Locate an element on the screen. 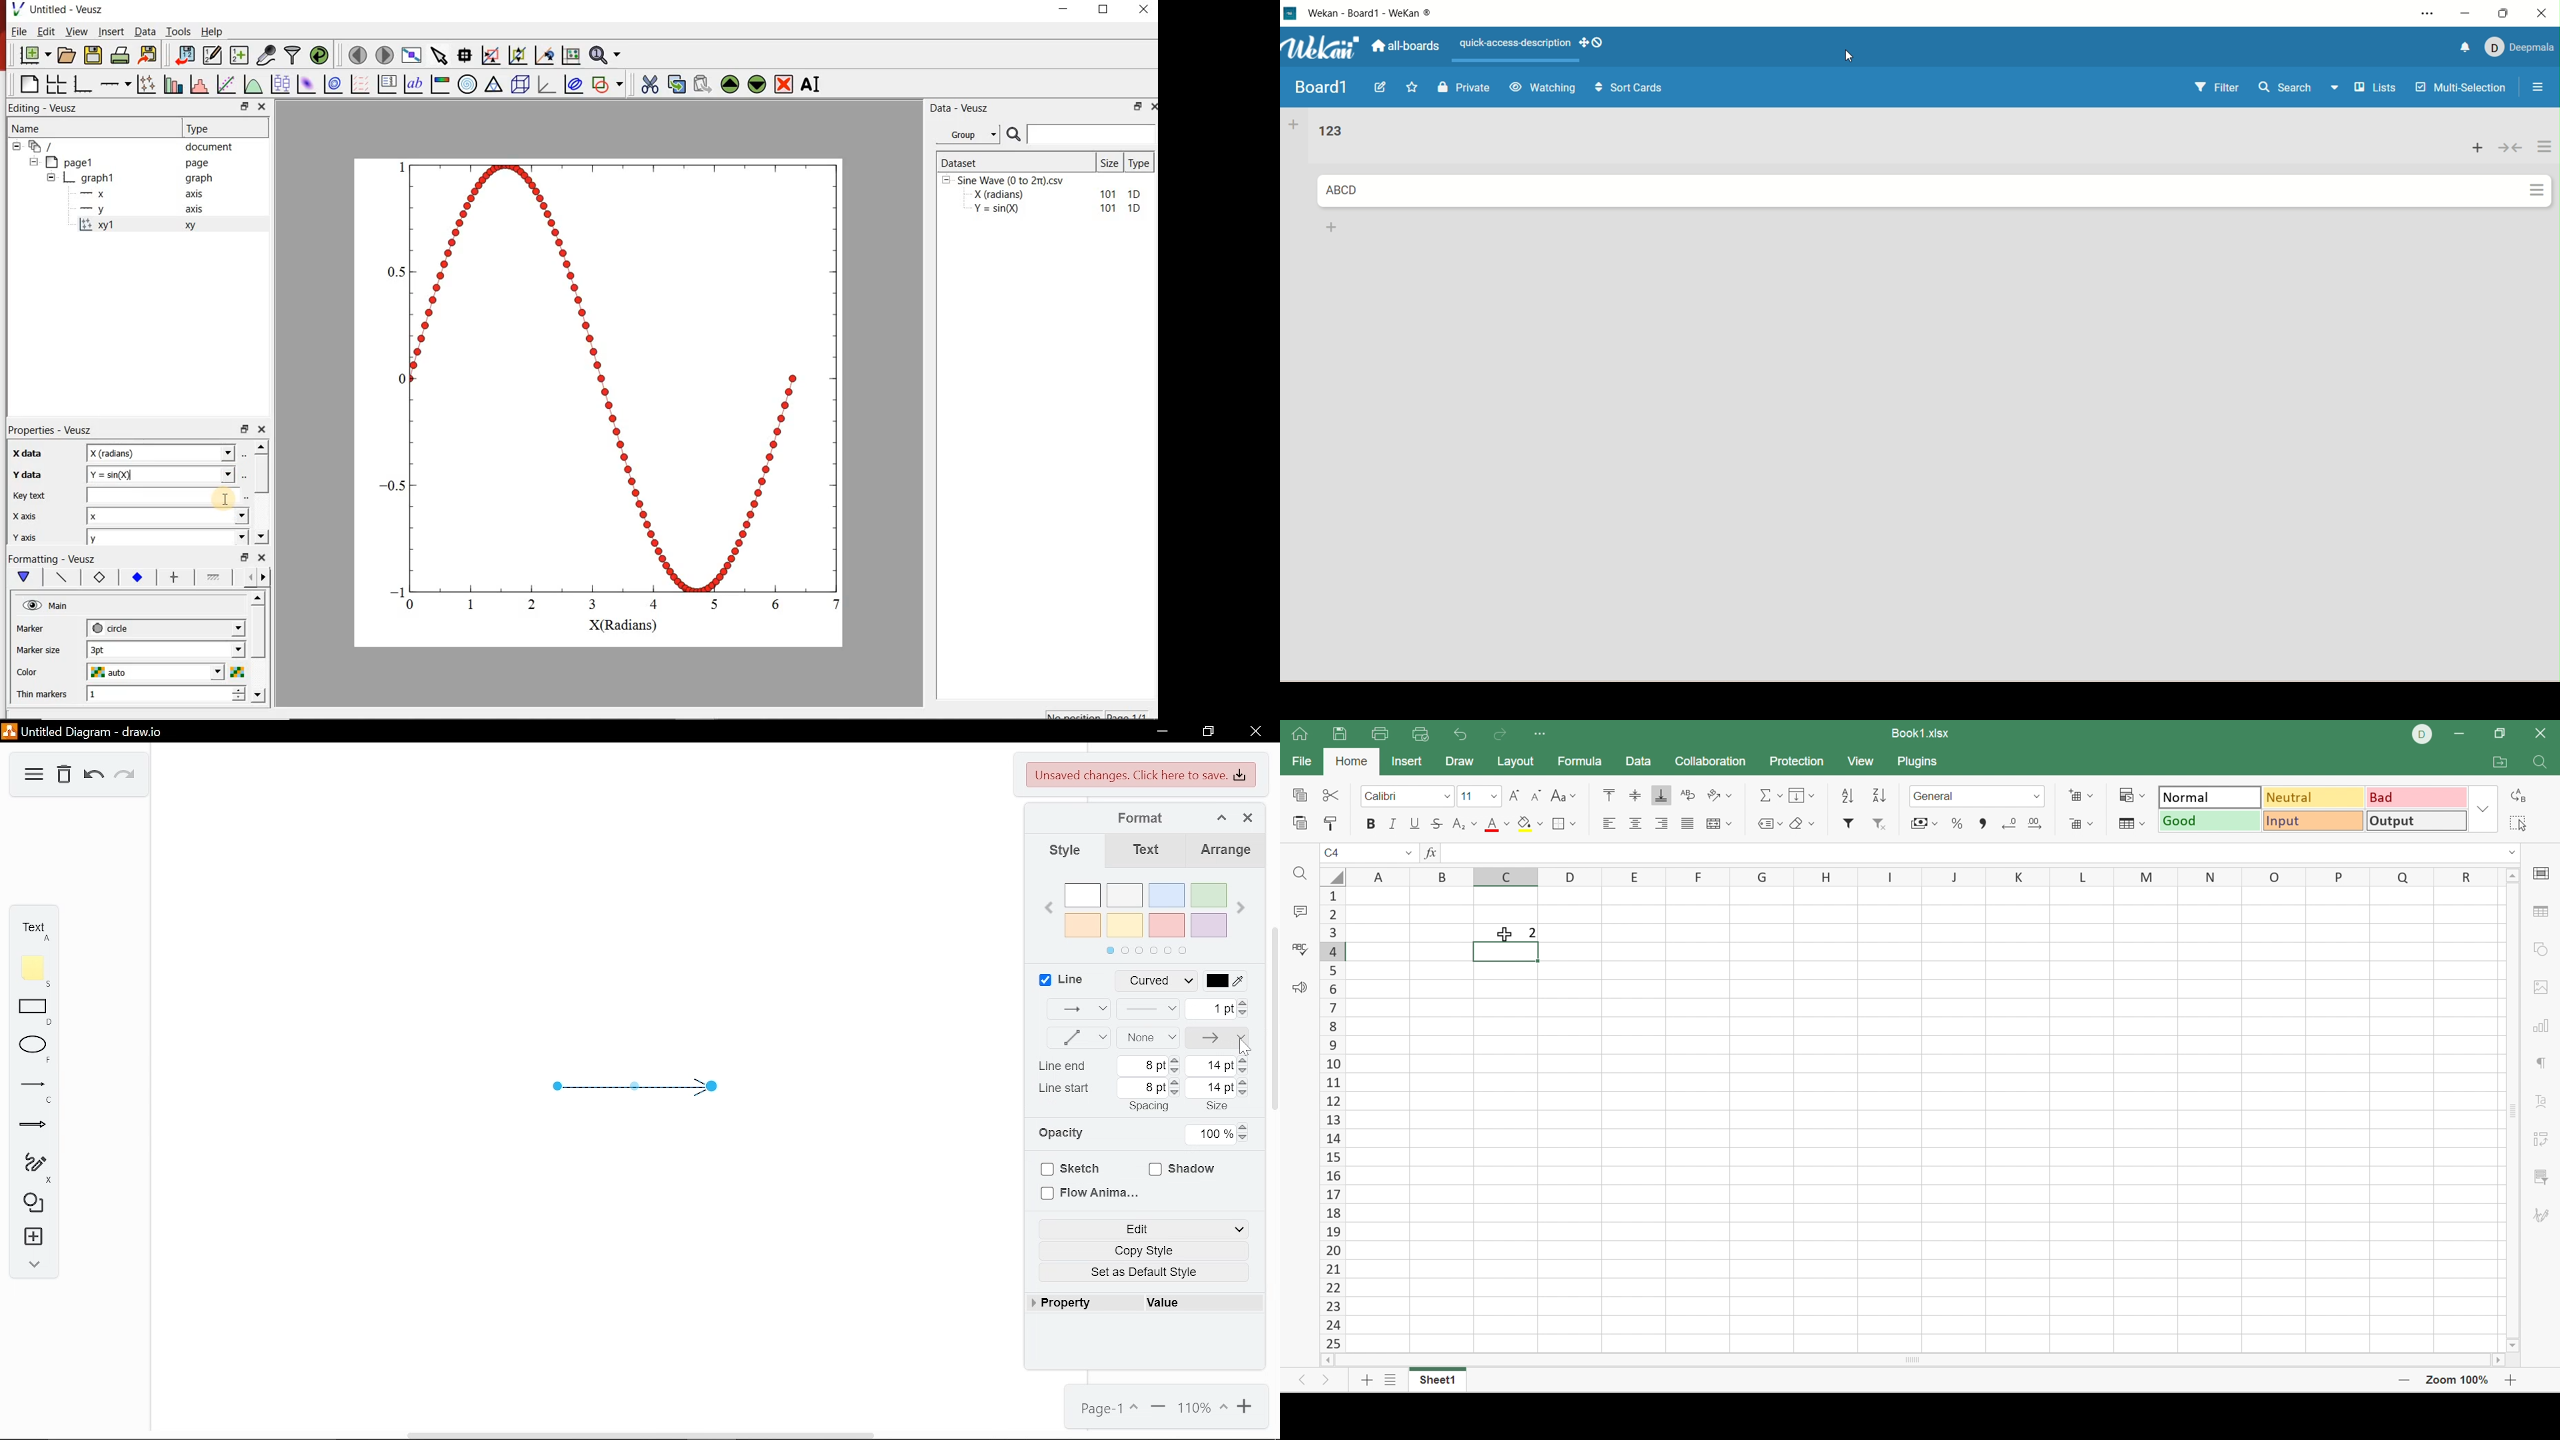 This screenshot has height=1456, width=2576. axis is located at coordinates (193, 208).